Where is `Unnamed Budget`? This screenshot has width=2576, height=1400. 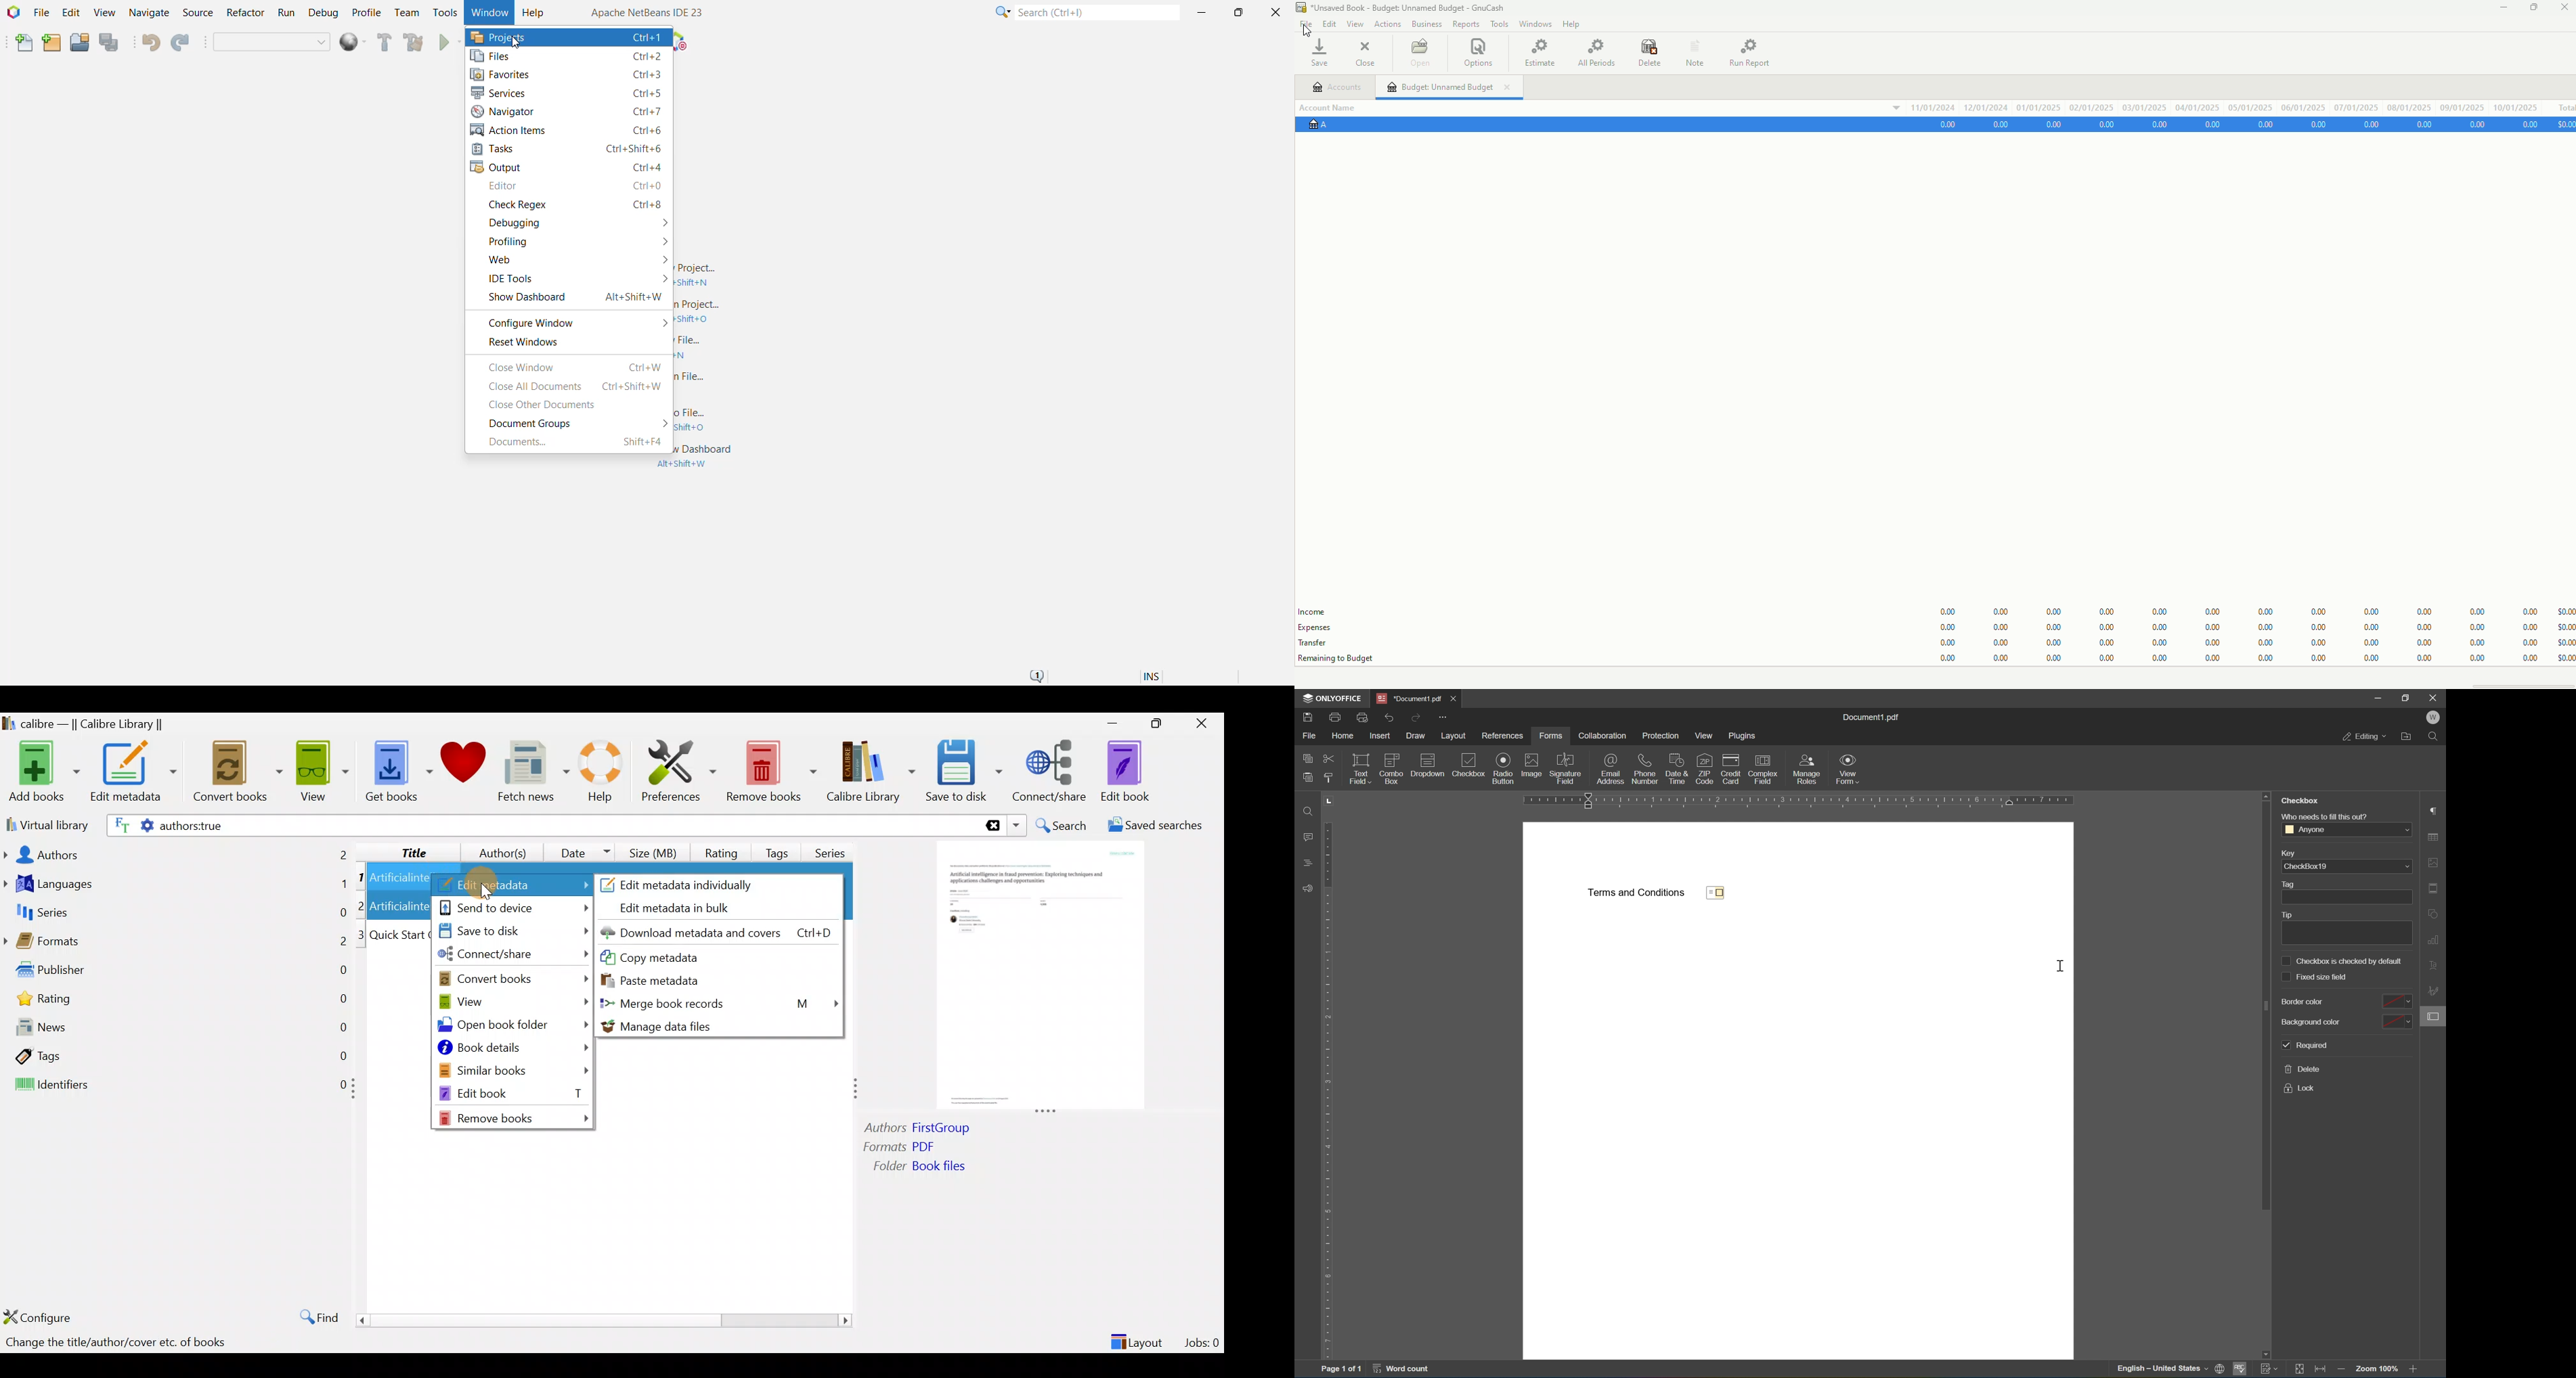 Unnamed Budget is located at coordinates (1457, 88).